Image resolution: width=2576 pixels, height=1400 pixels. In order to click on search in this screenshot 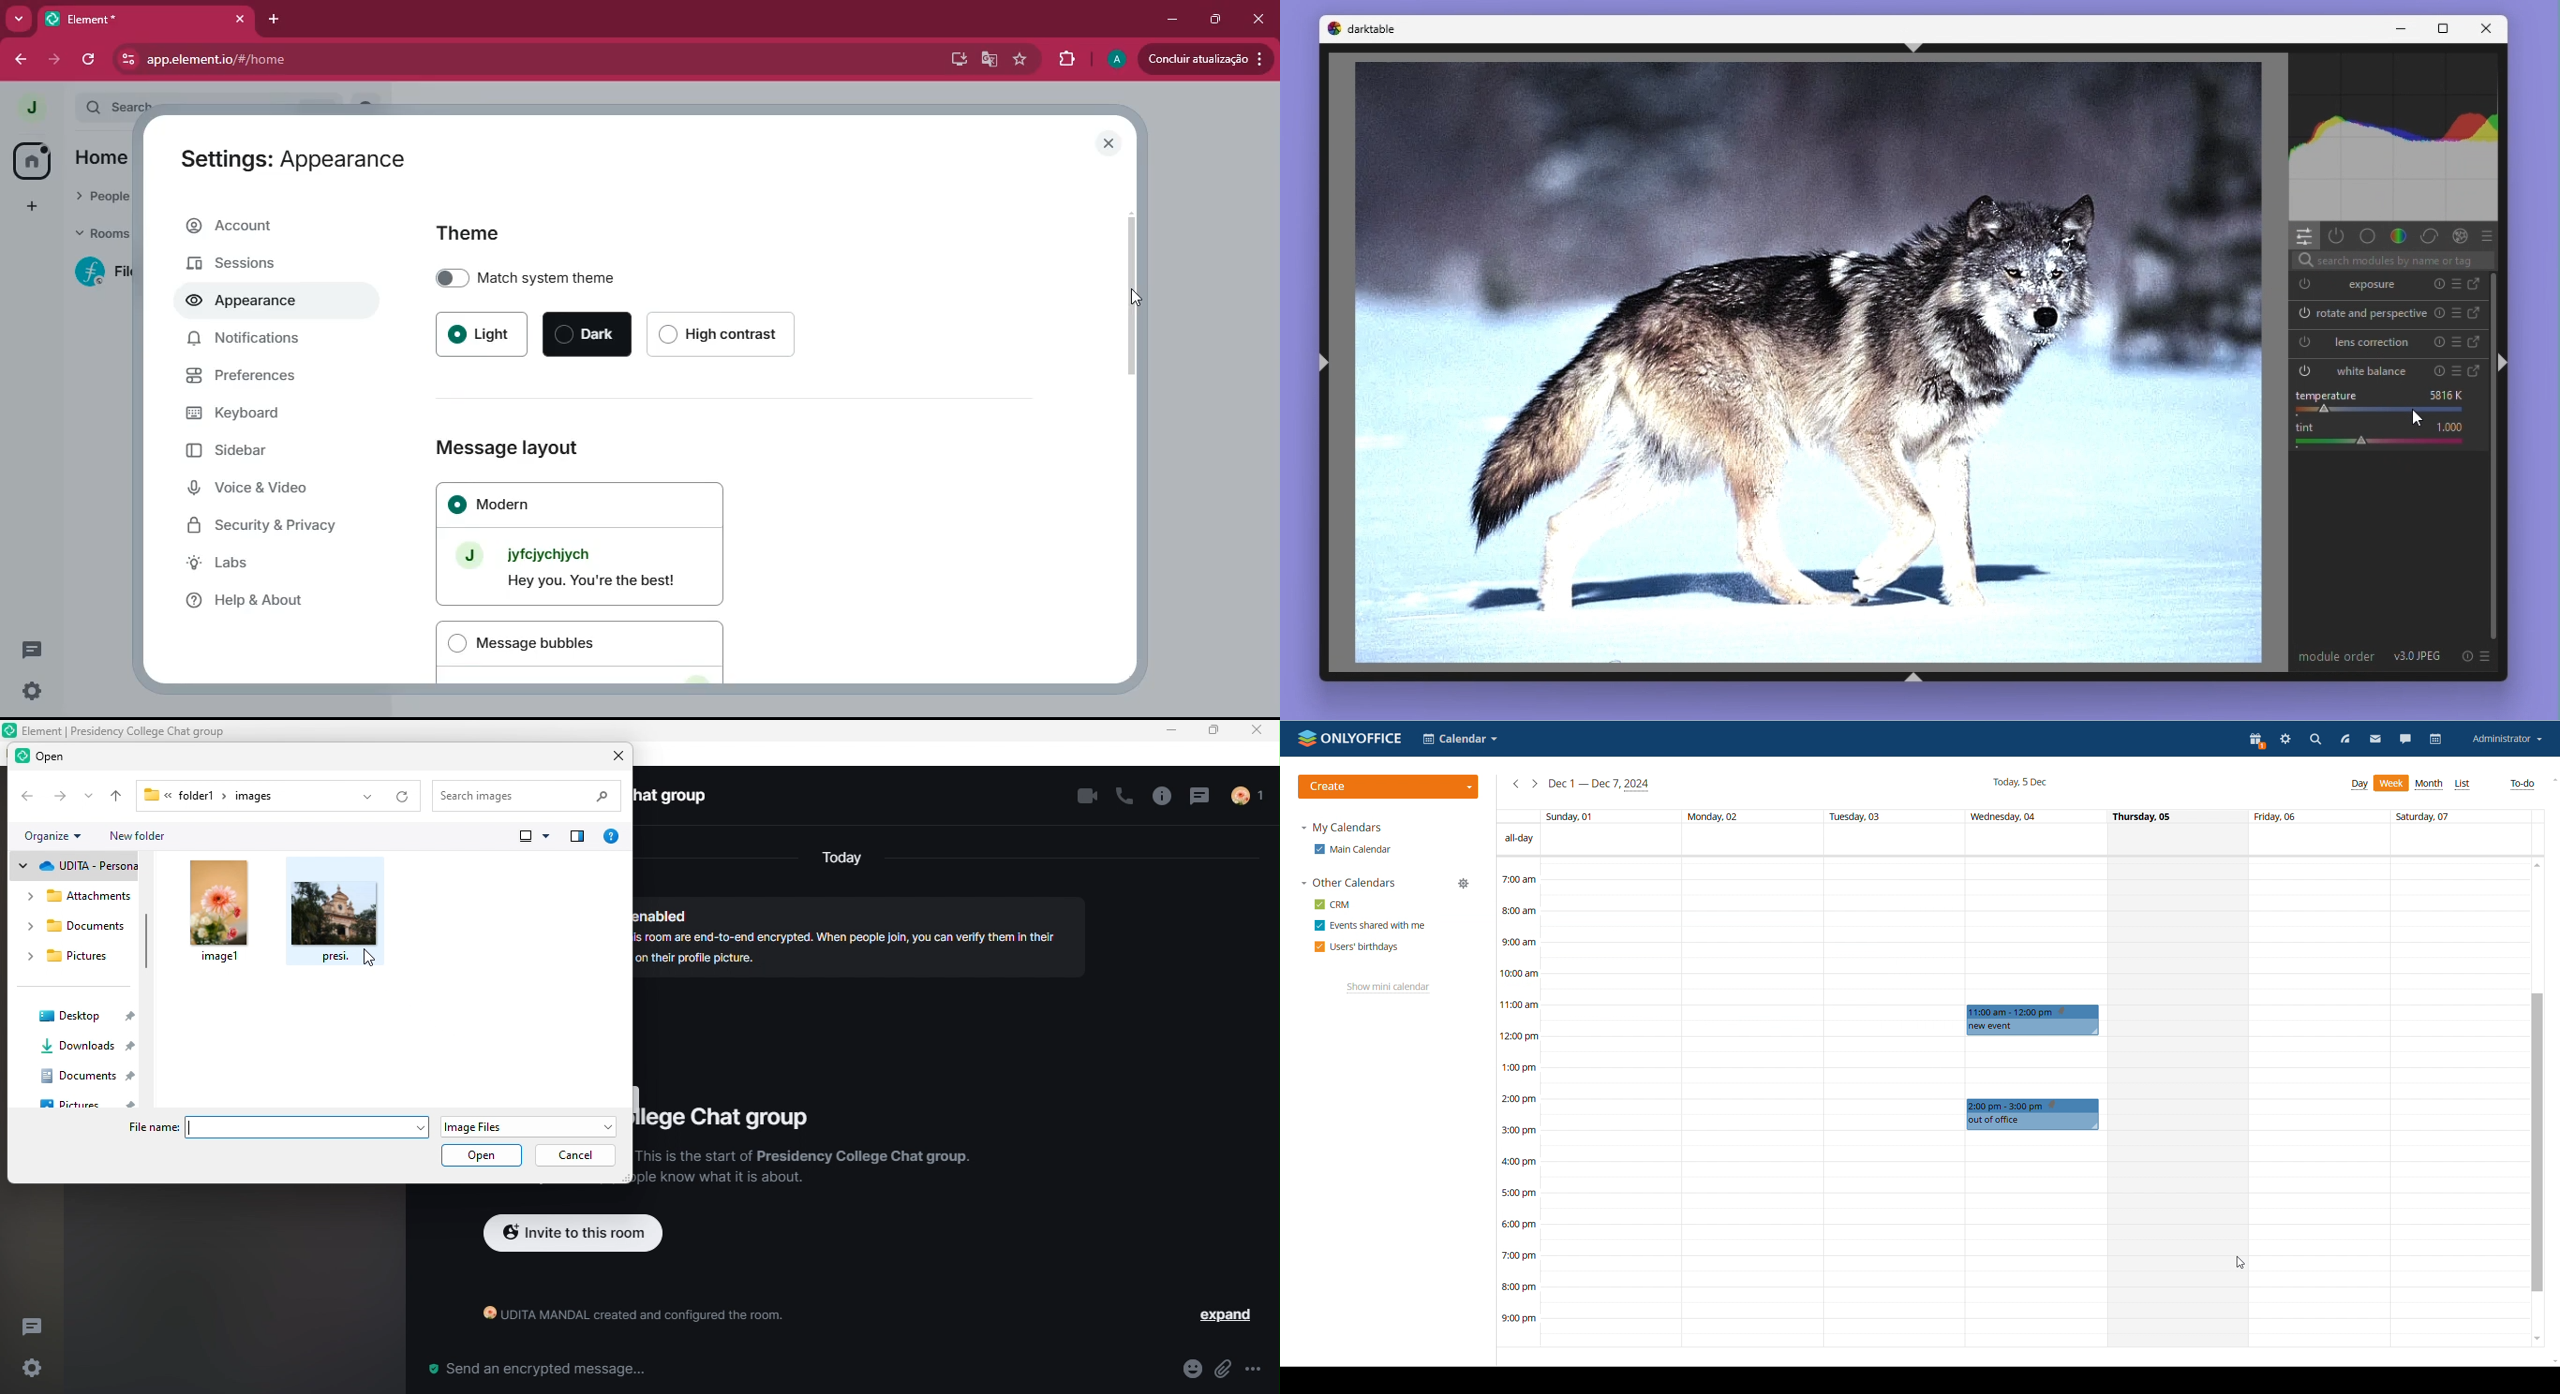, I will do `click(529, 793)`.